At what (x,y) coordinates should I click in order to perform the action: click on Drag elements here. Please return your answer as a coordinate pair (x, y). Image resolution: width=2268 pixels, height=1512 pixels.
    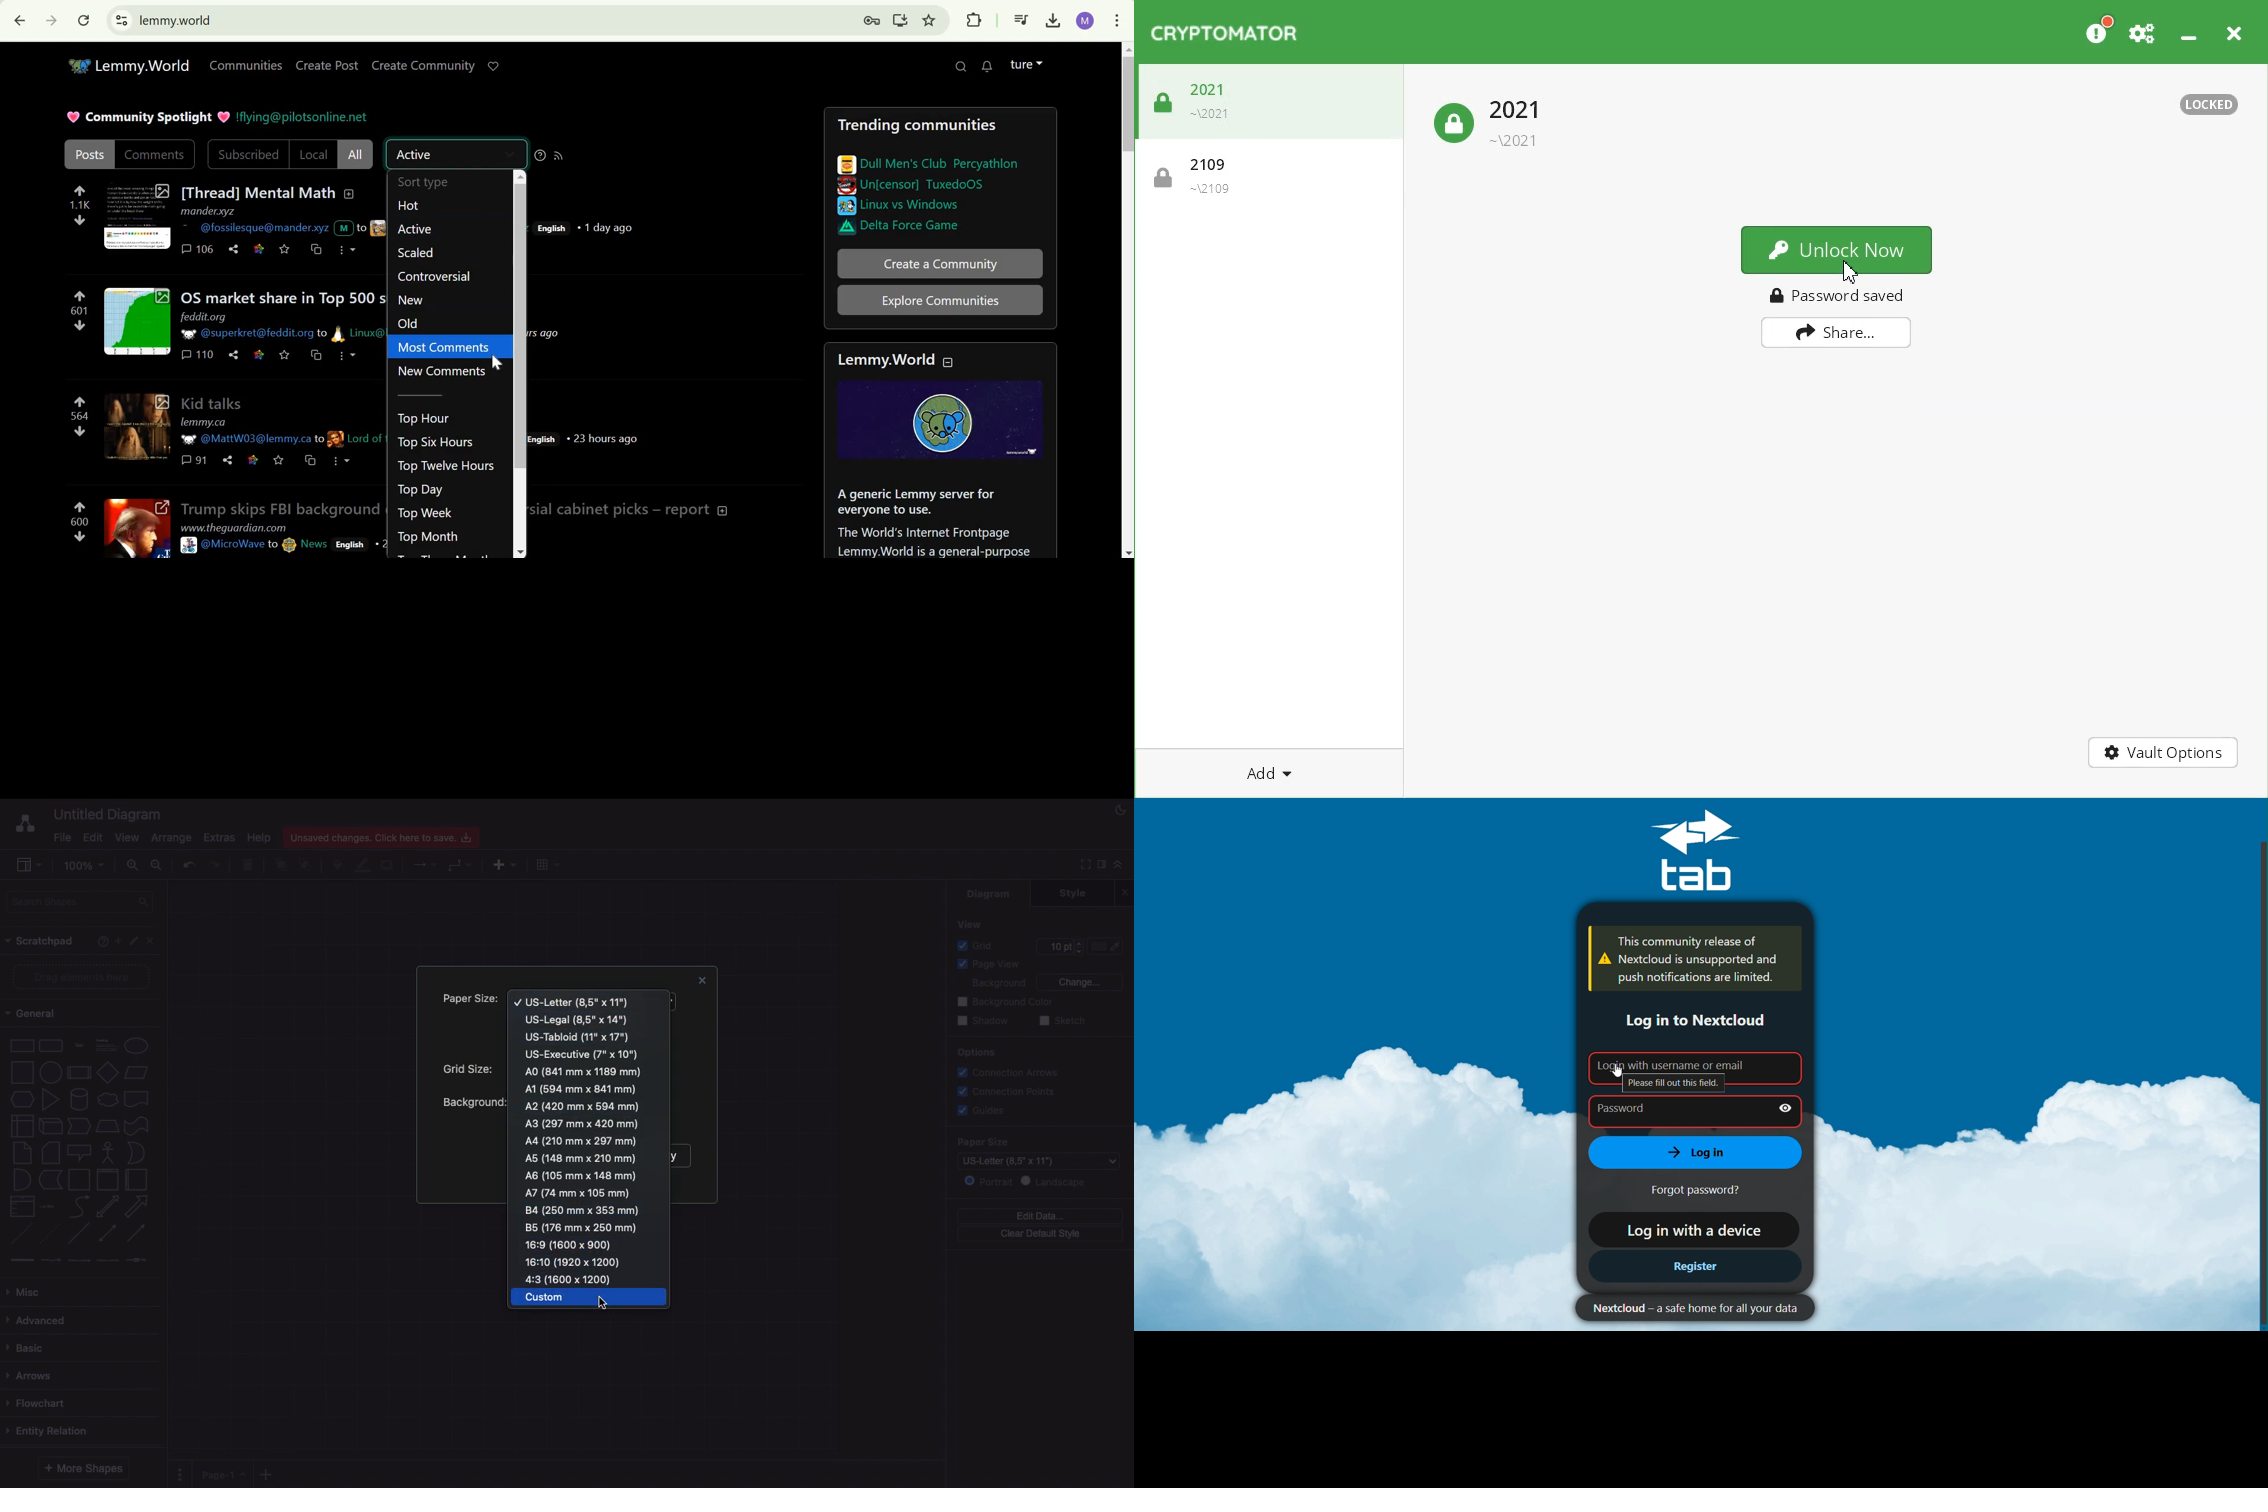
    Looking at the image, I should click on (84, 977).